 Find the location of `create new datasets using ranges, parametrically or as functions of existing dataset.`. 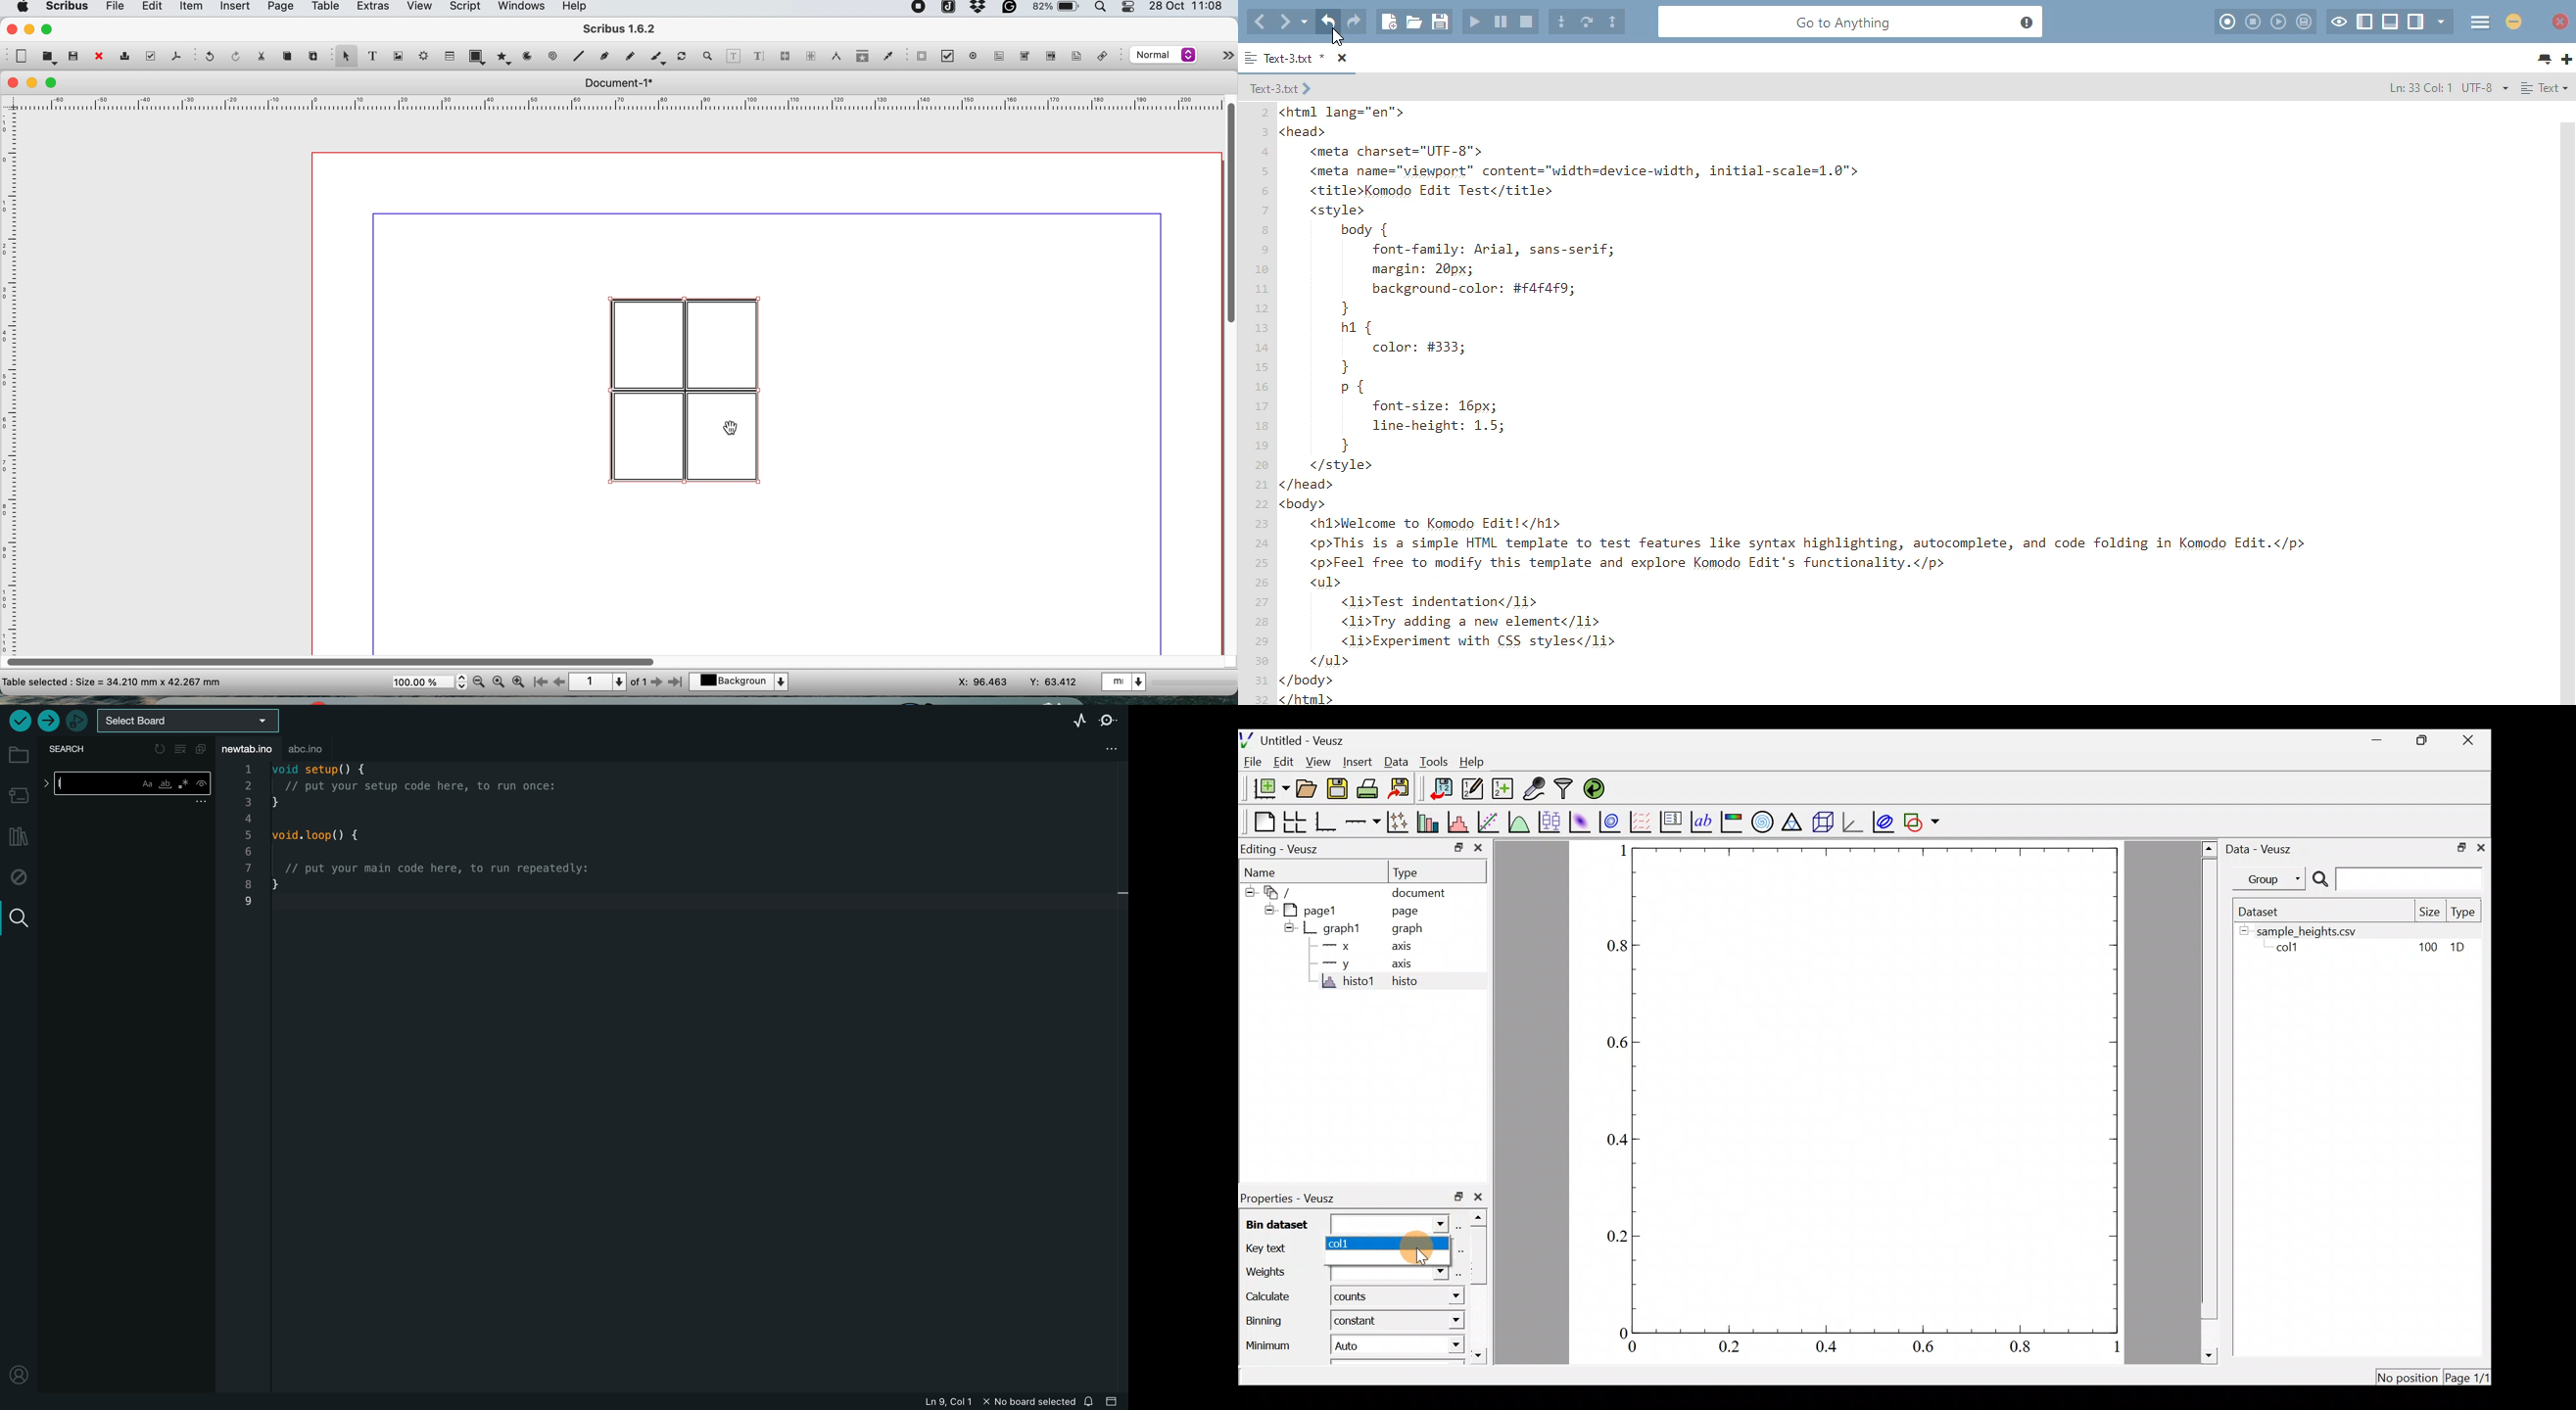

create new datasets using ranges, parametrically or as functions of existing dataset. is located at coordinates (1502, 788).